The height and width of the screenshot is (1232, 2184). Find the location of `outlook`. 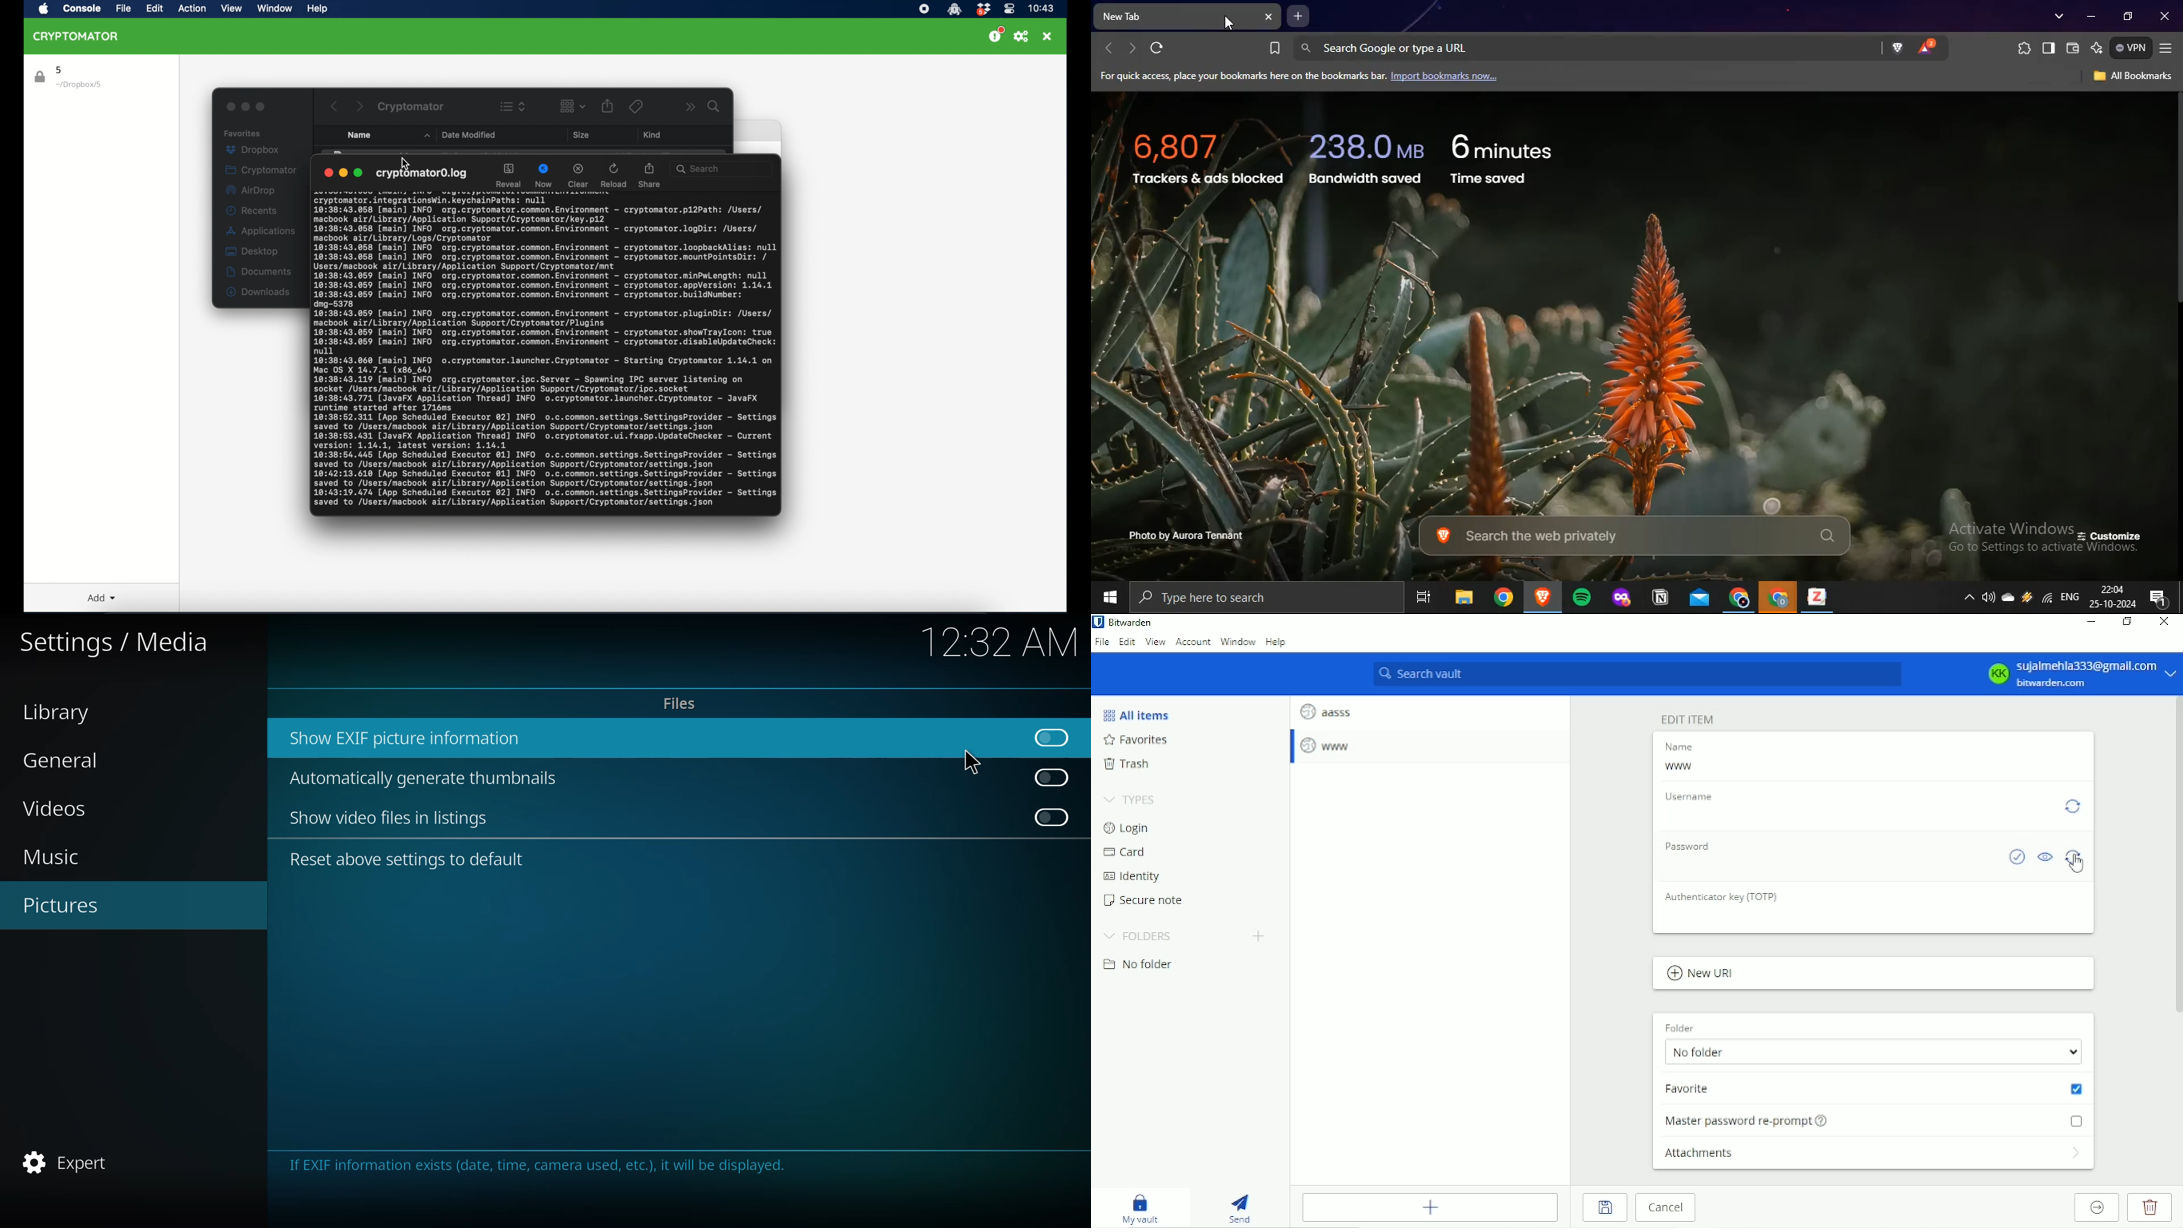

outlook is located at coordinates (1700, 599).